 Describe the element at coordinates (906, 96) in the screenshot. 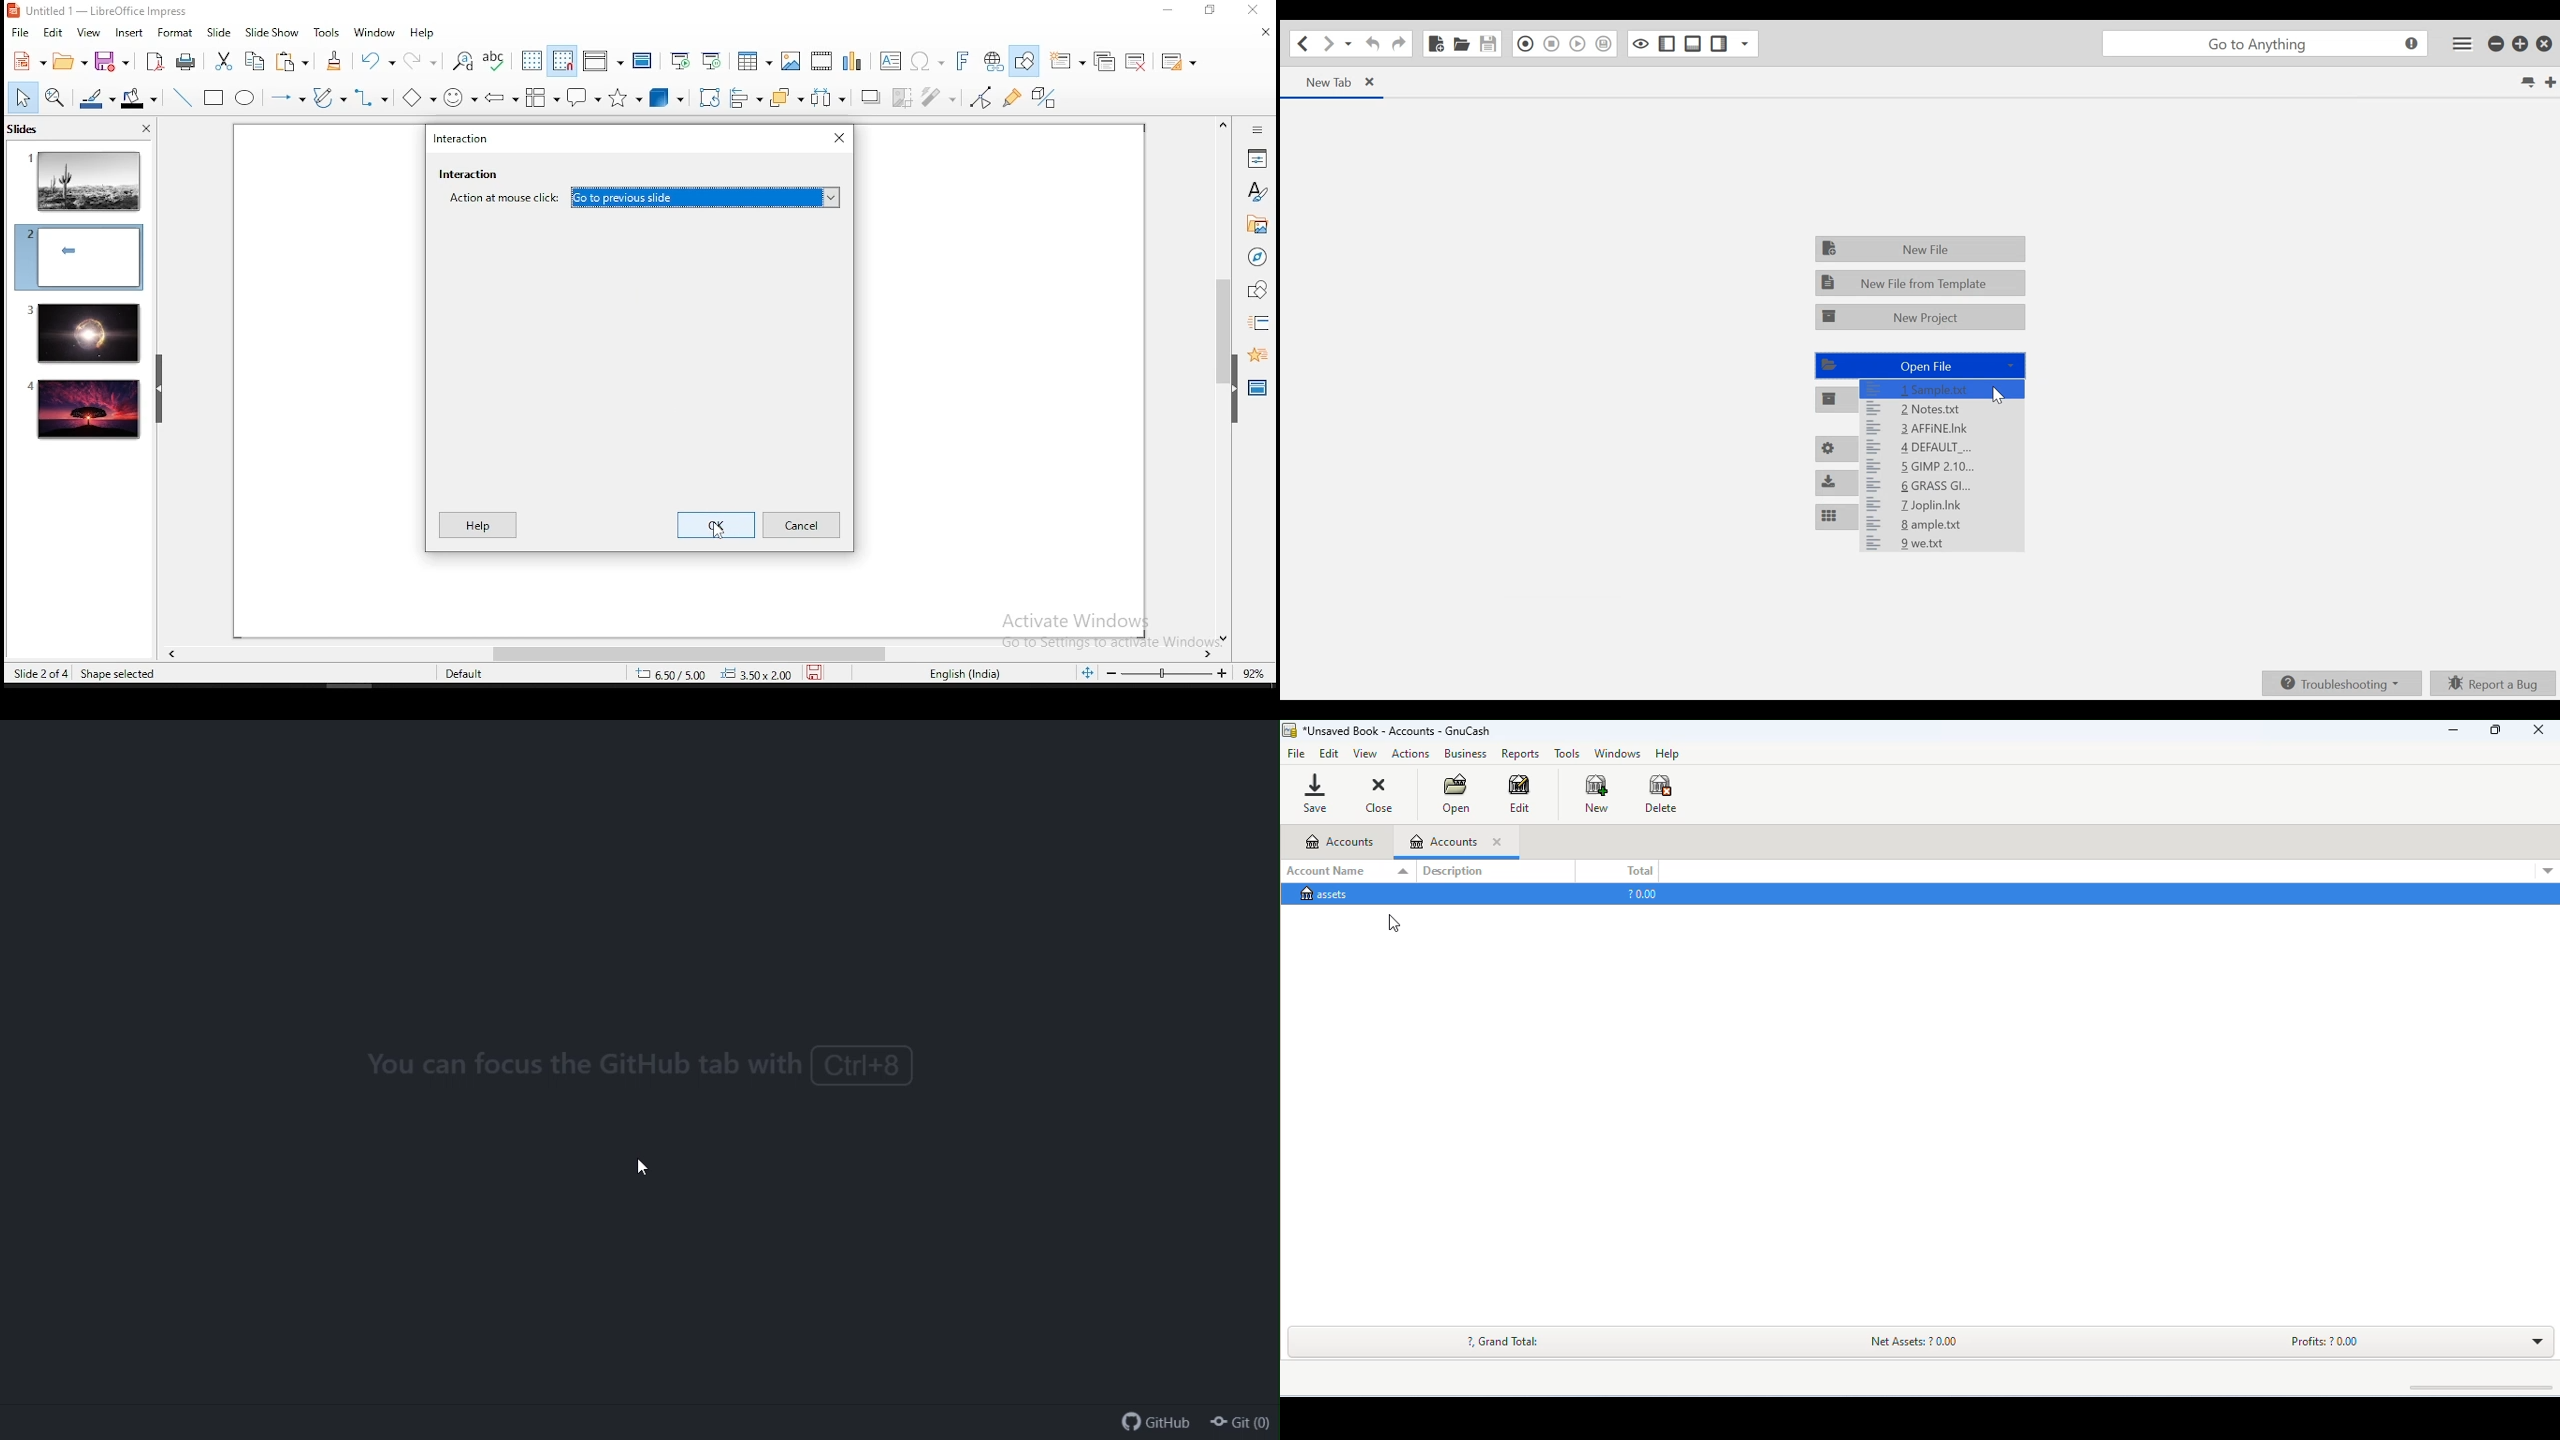

I see `crop image` at that location.